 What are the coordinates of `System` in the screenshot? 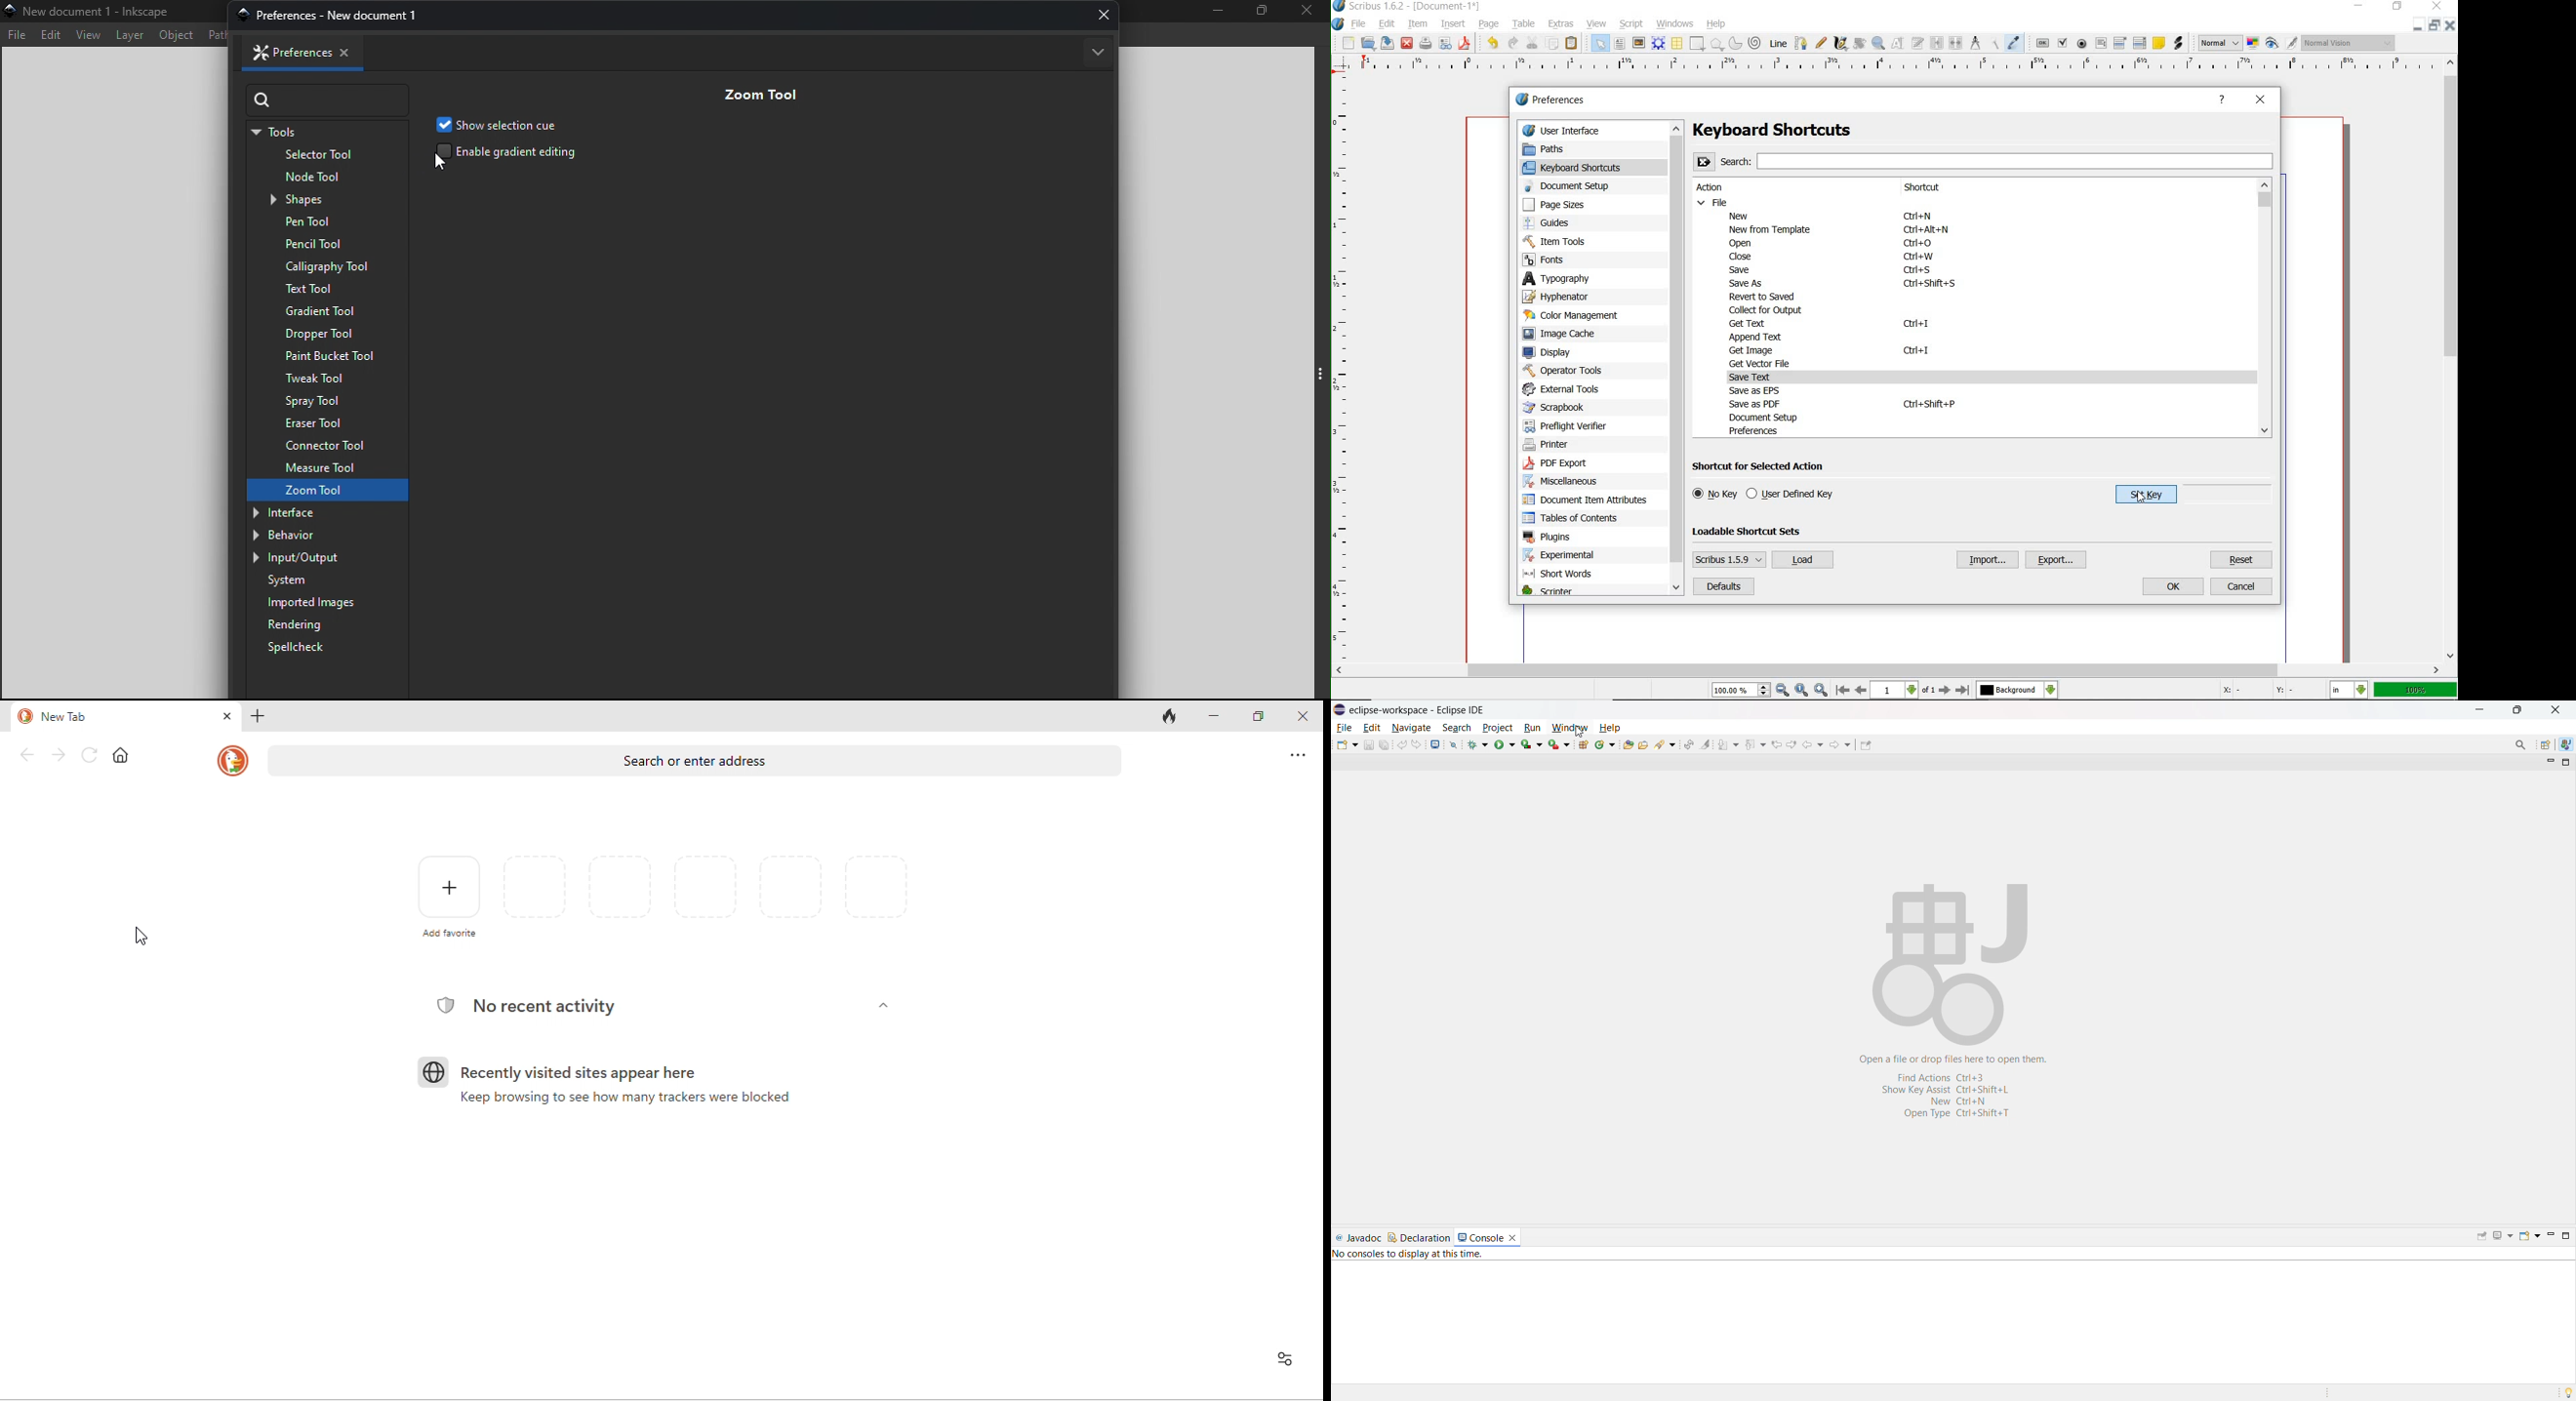 It's located at (323, 580).